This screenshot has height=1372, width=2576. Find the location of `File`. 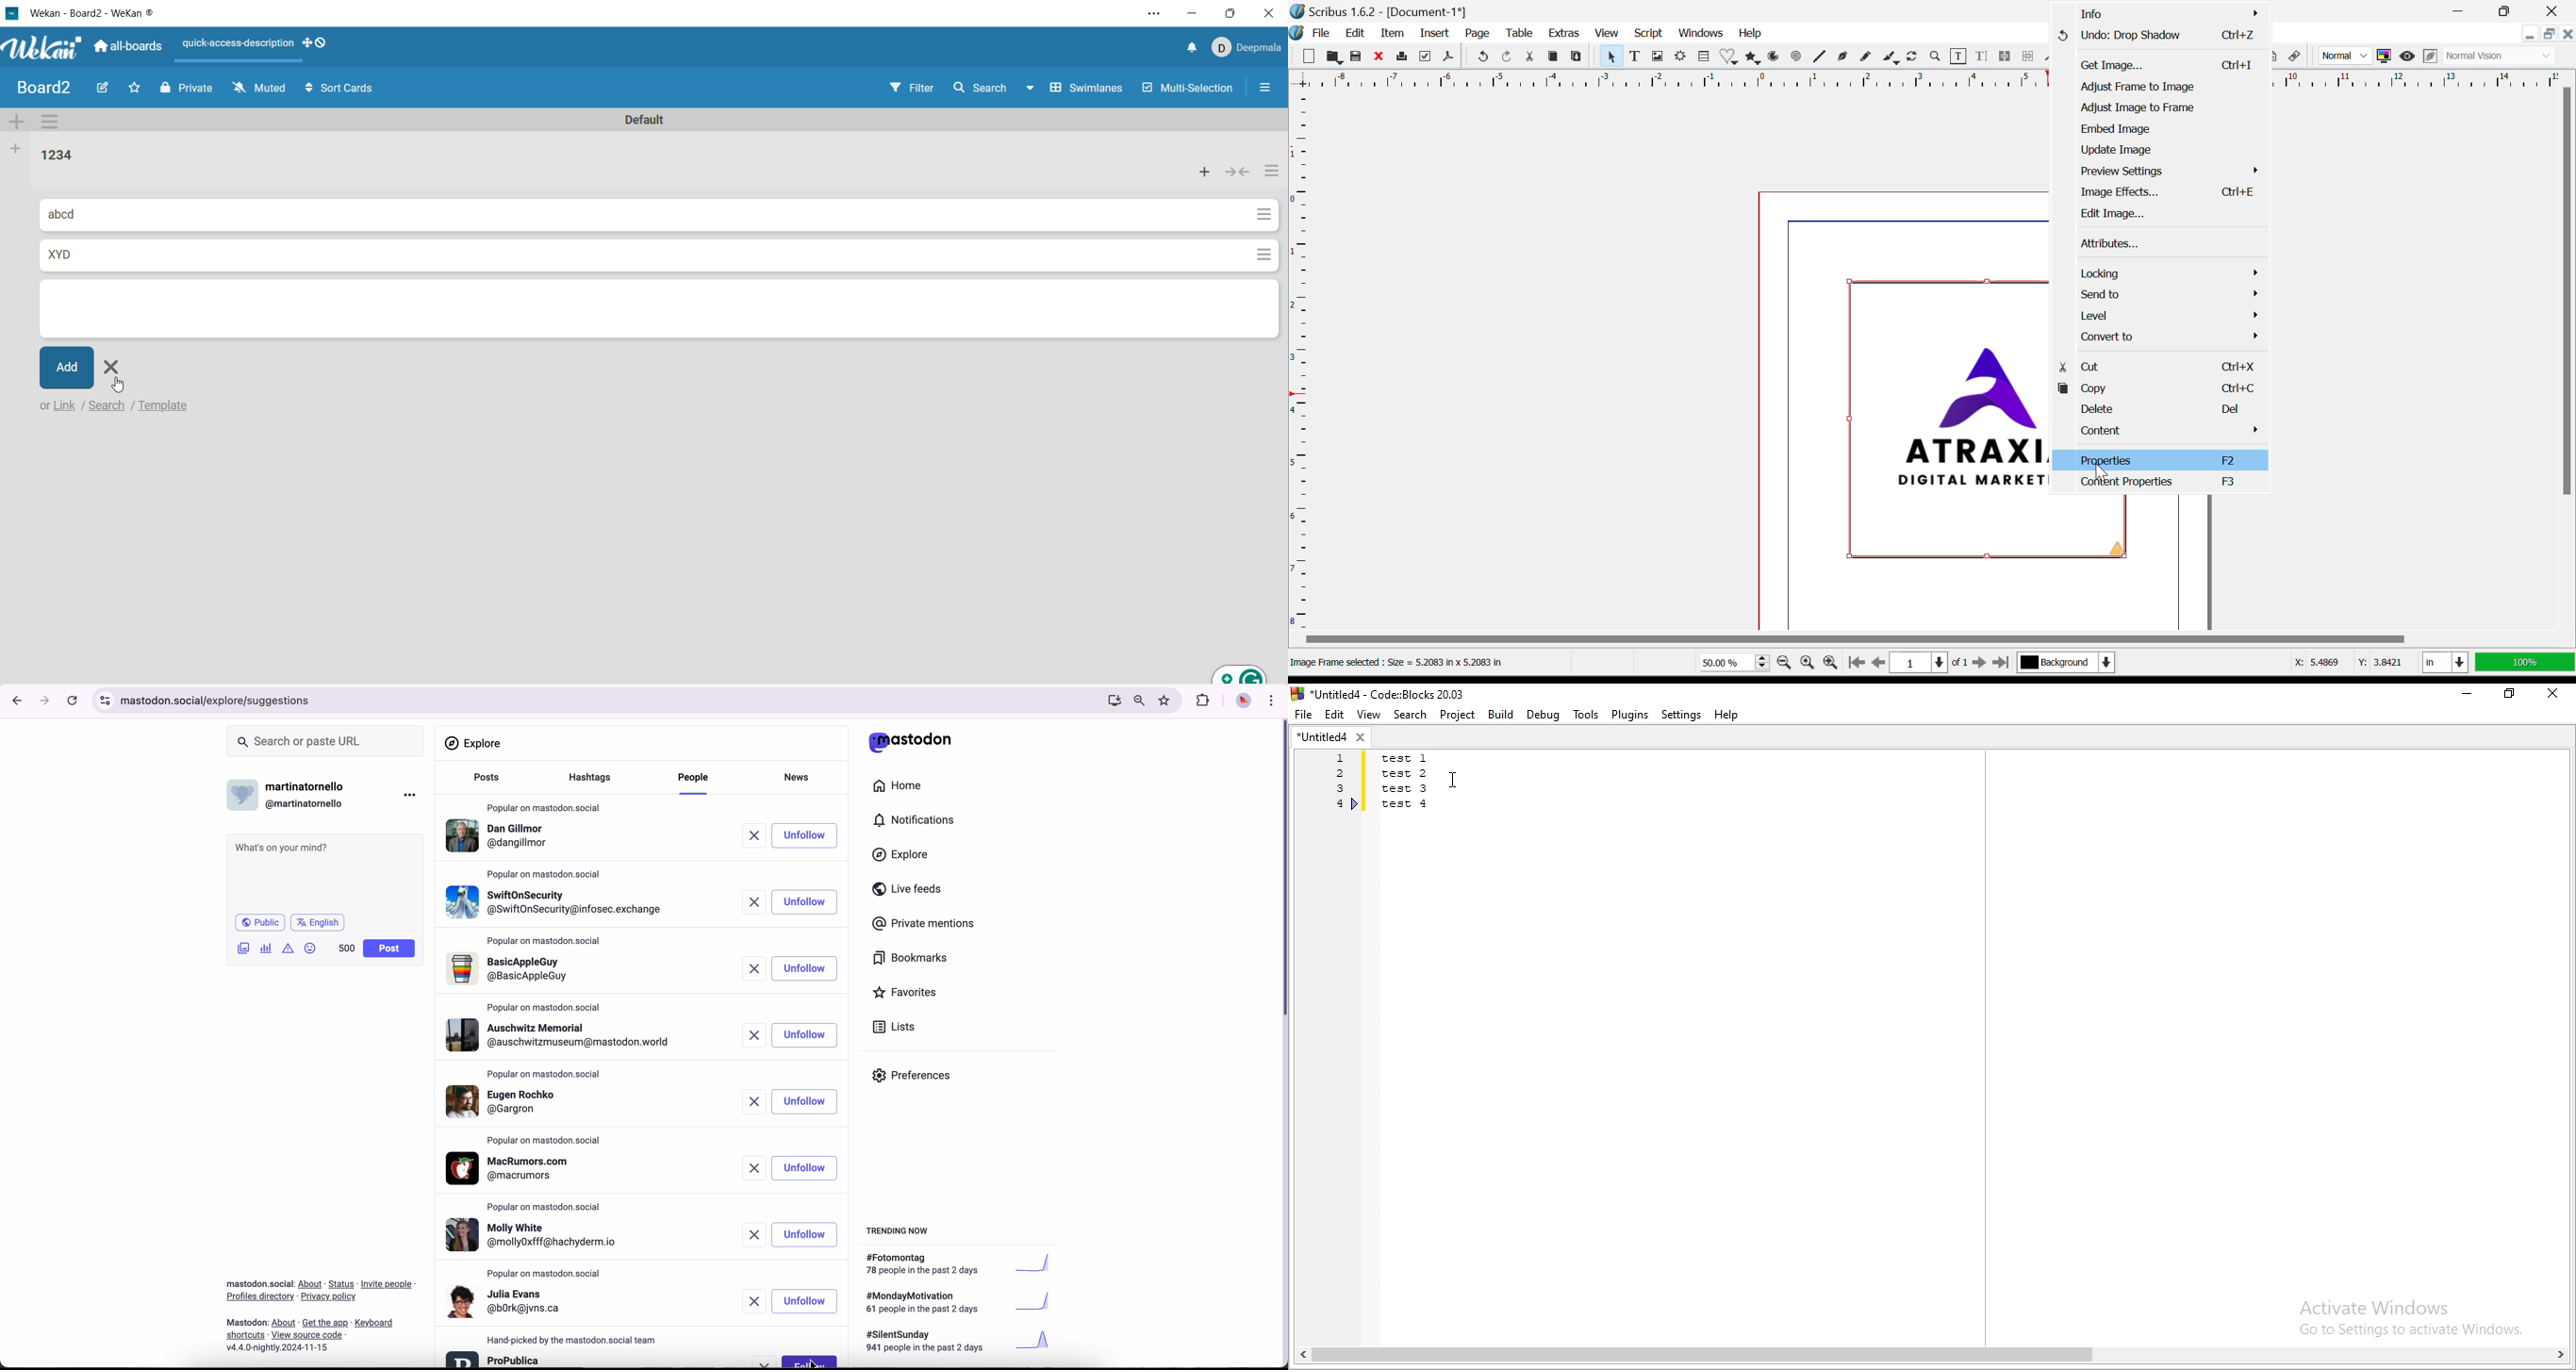

File is located at coordinates (1322, 34).